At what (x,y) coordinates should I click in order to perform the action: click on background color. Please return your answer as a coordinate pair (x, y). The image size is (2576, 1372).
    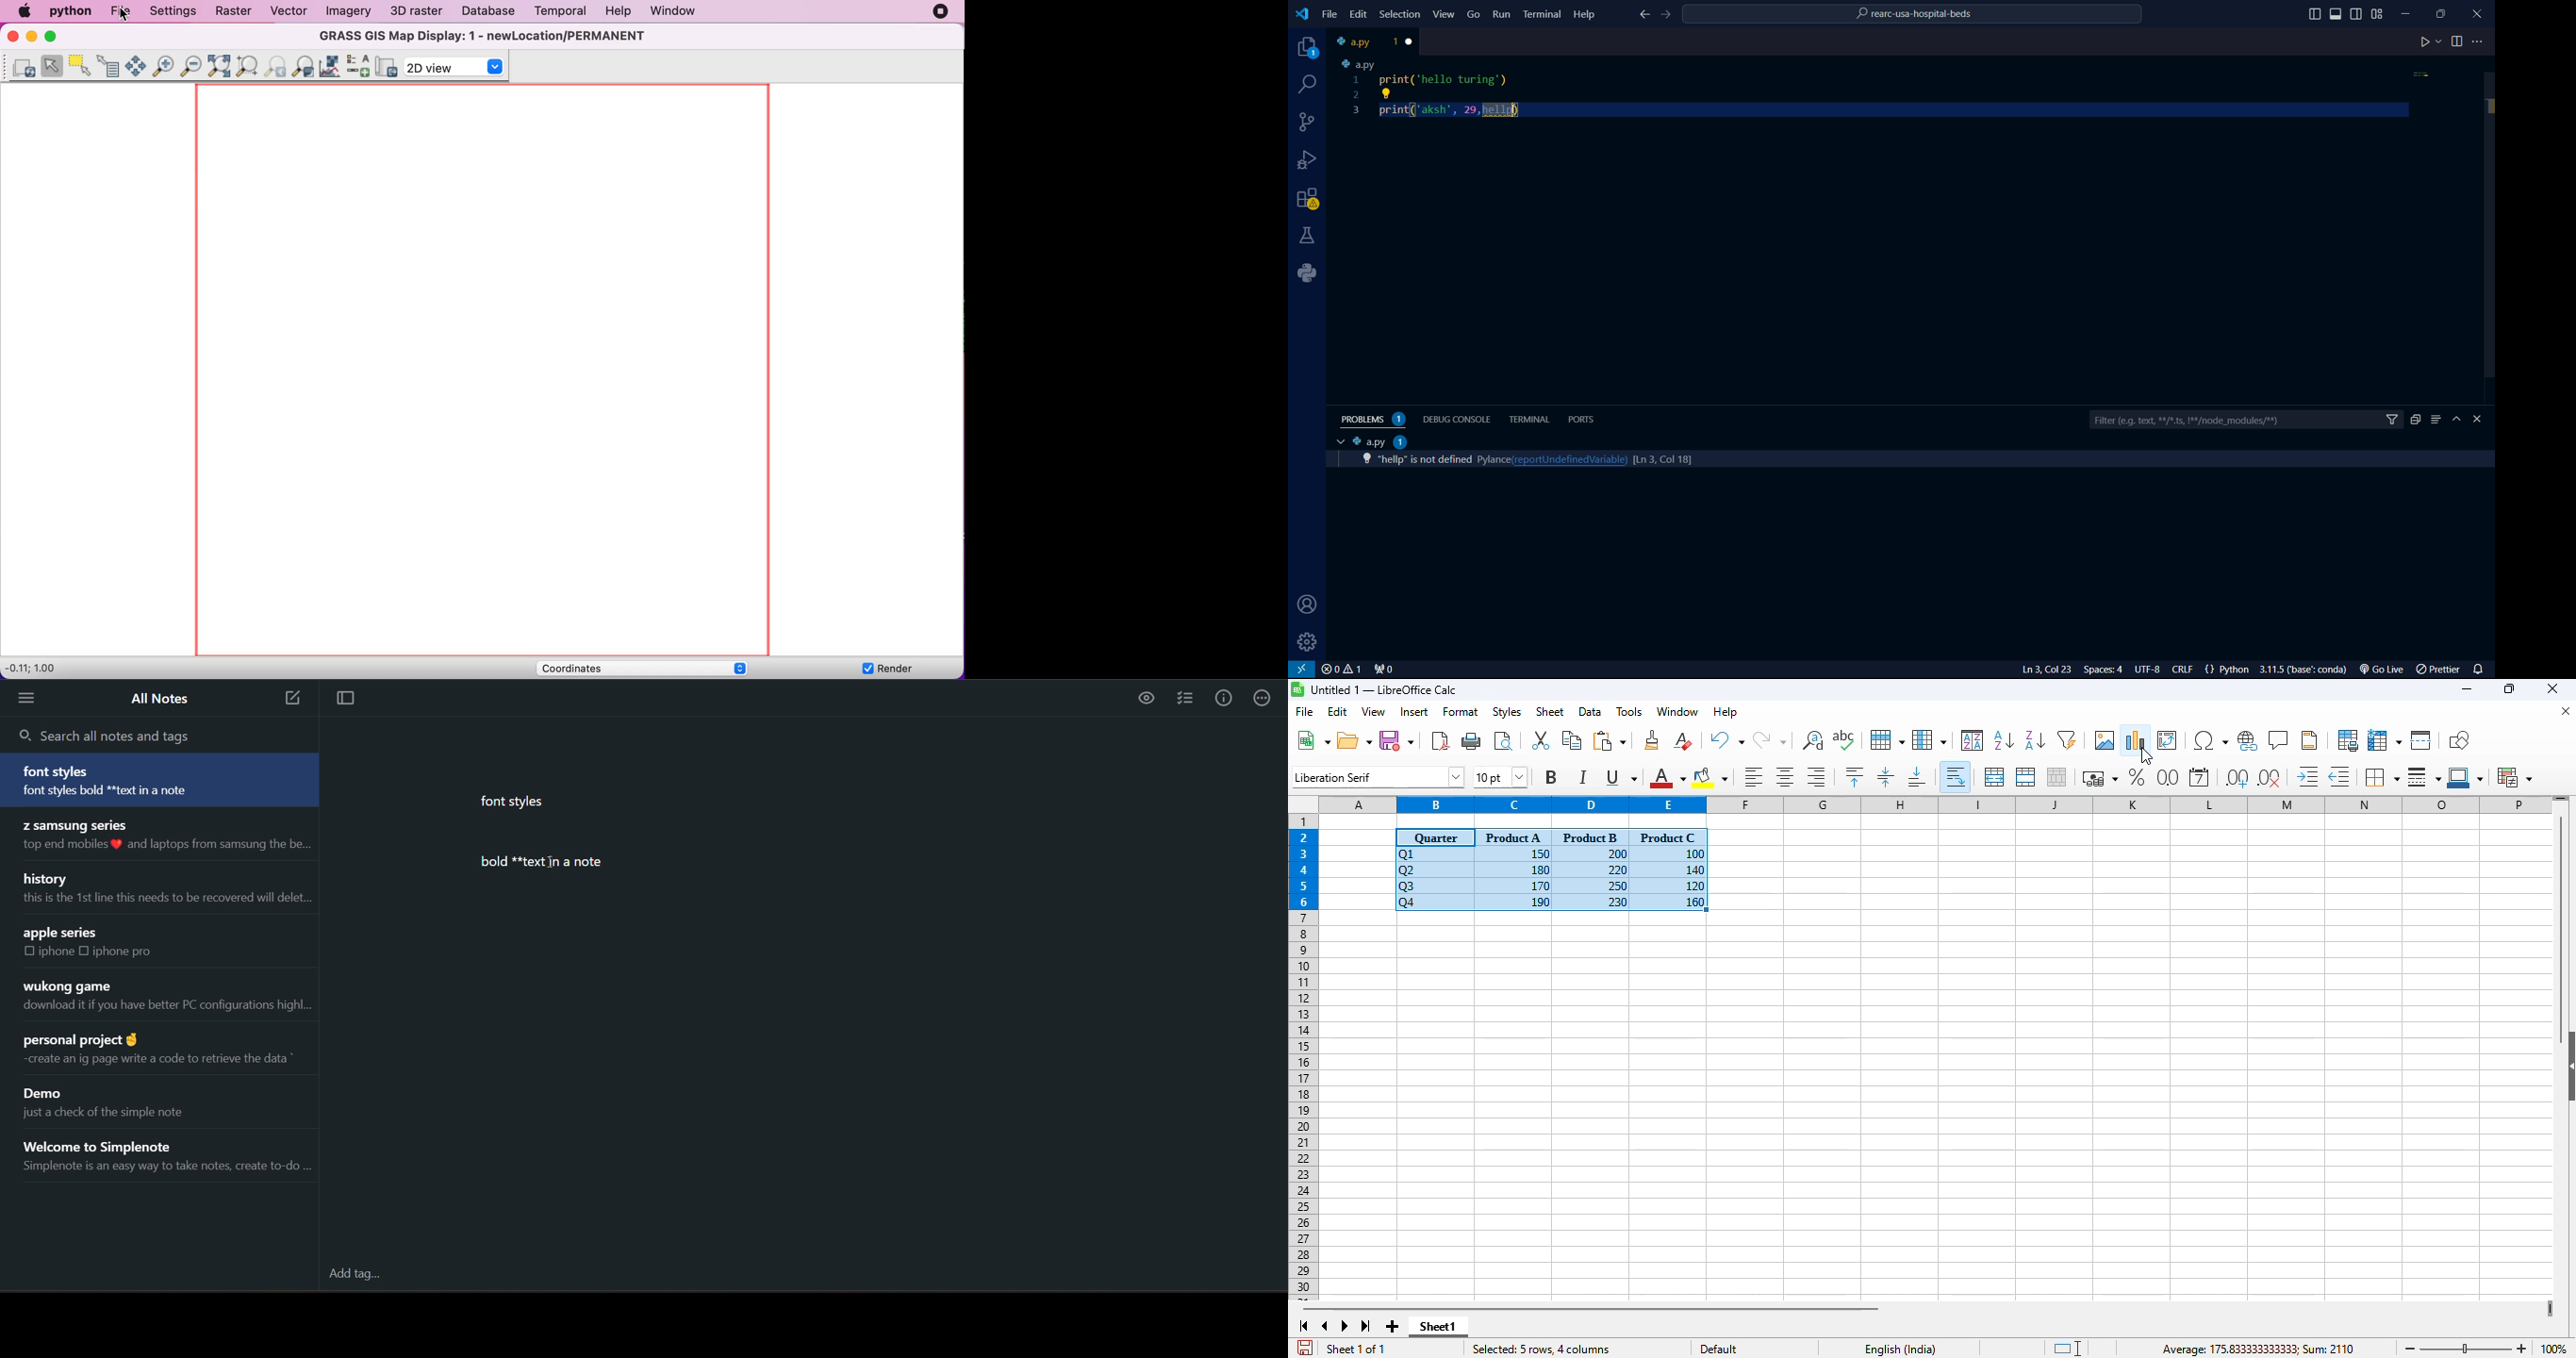
    Looking at the image, I should click on (1710, 777).